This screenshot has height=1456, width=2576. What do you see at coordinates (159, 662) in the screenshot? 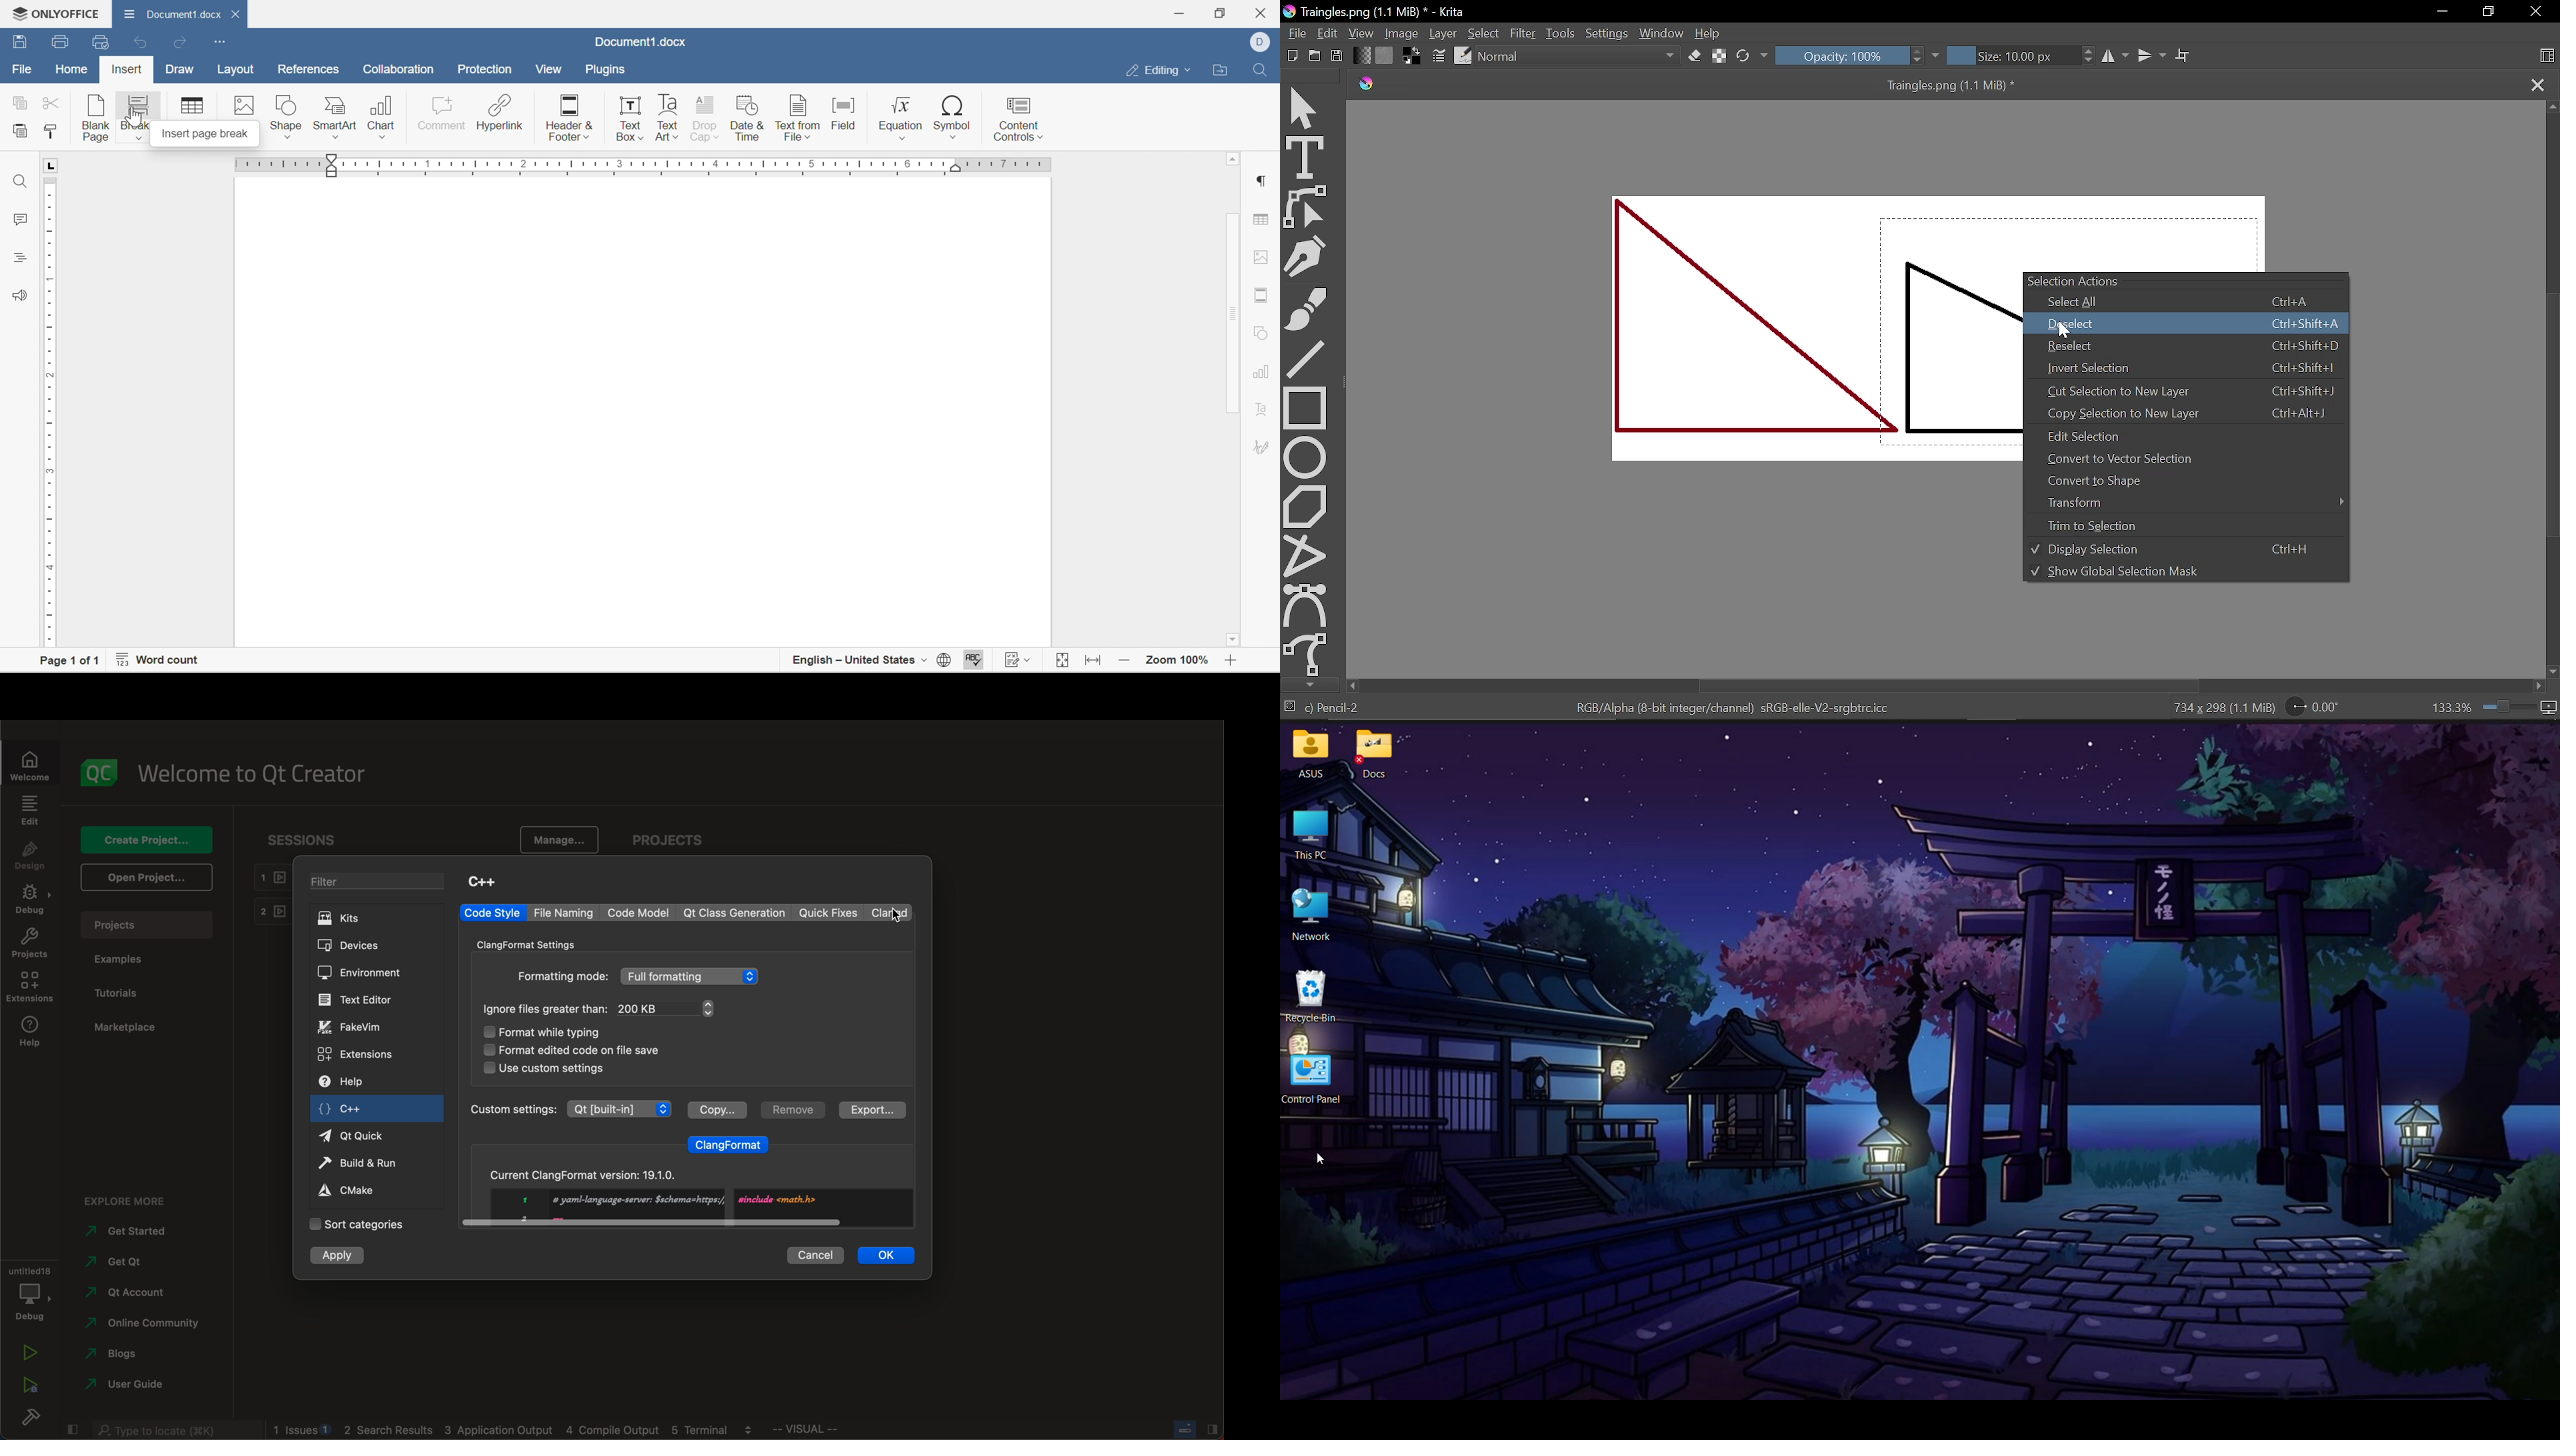
I see `Word count` at bounding box center [159, 662].